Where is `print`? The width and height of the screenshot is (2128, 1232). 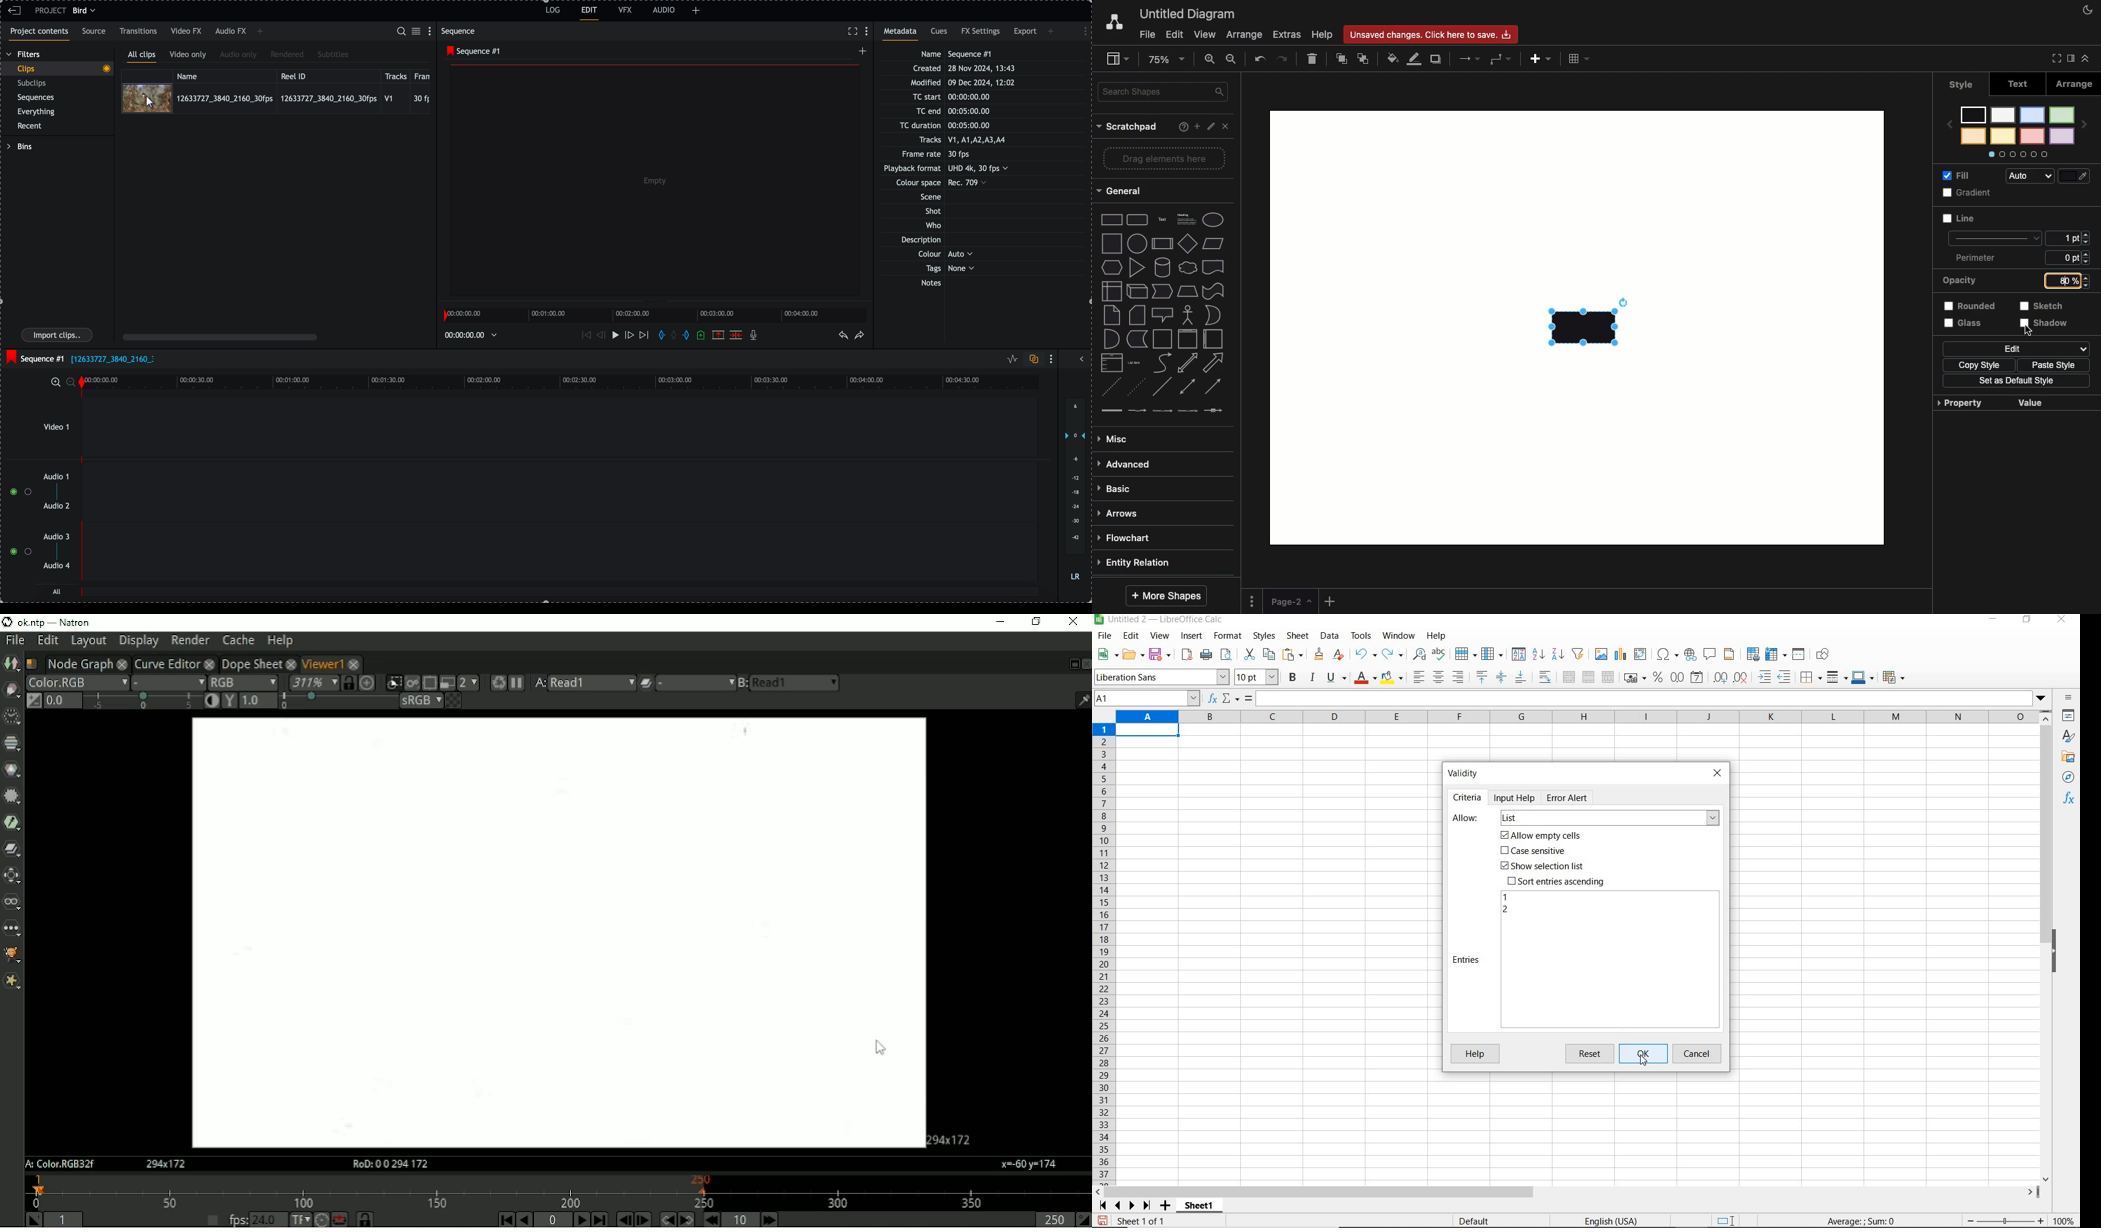 print is located at coordinates (1206, 654).